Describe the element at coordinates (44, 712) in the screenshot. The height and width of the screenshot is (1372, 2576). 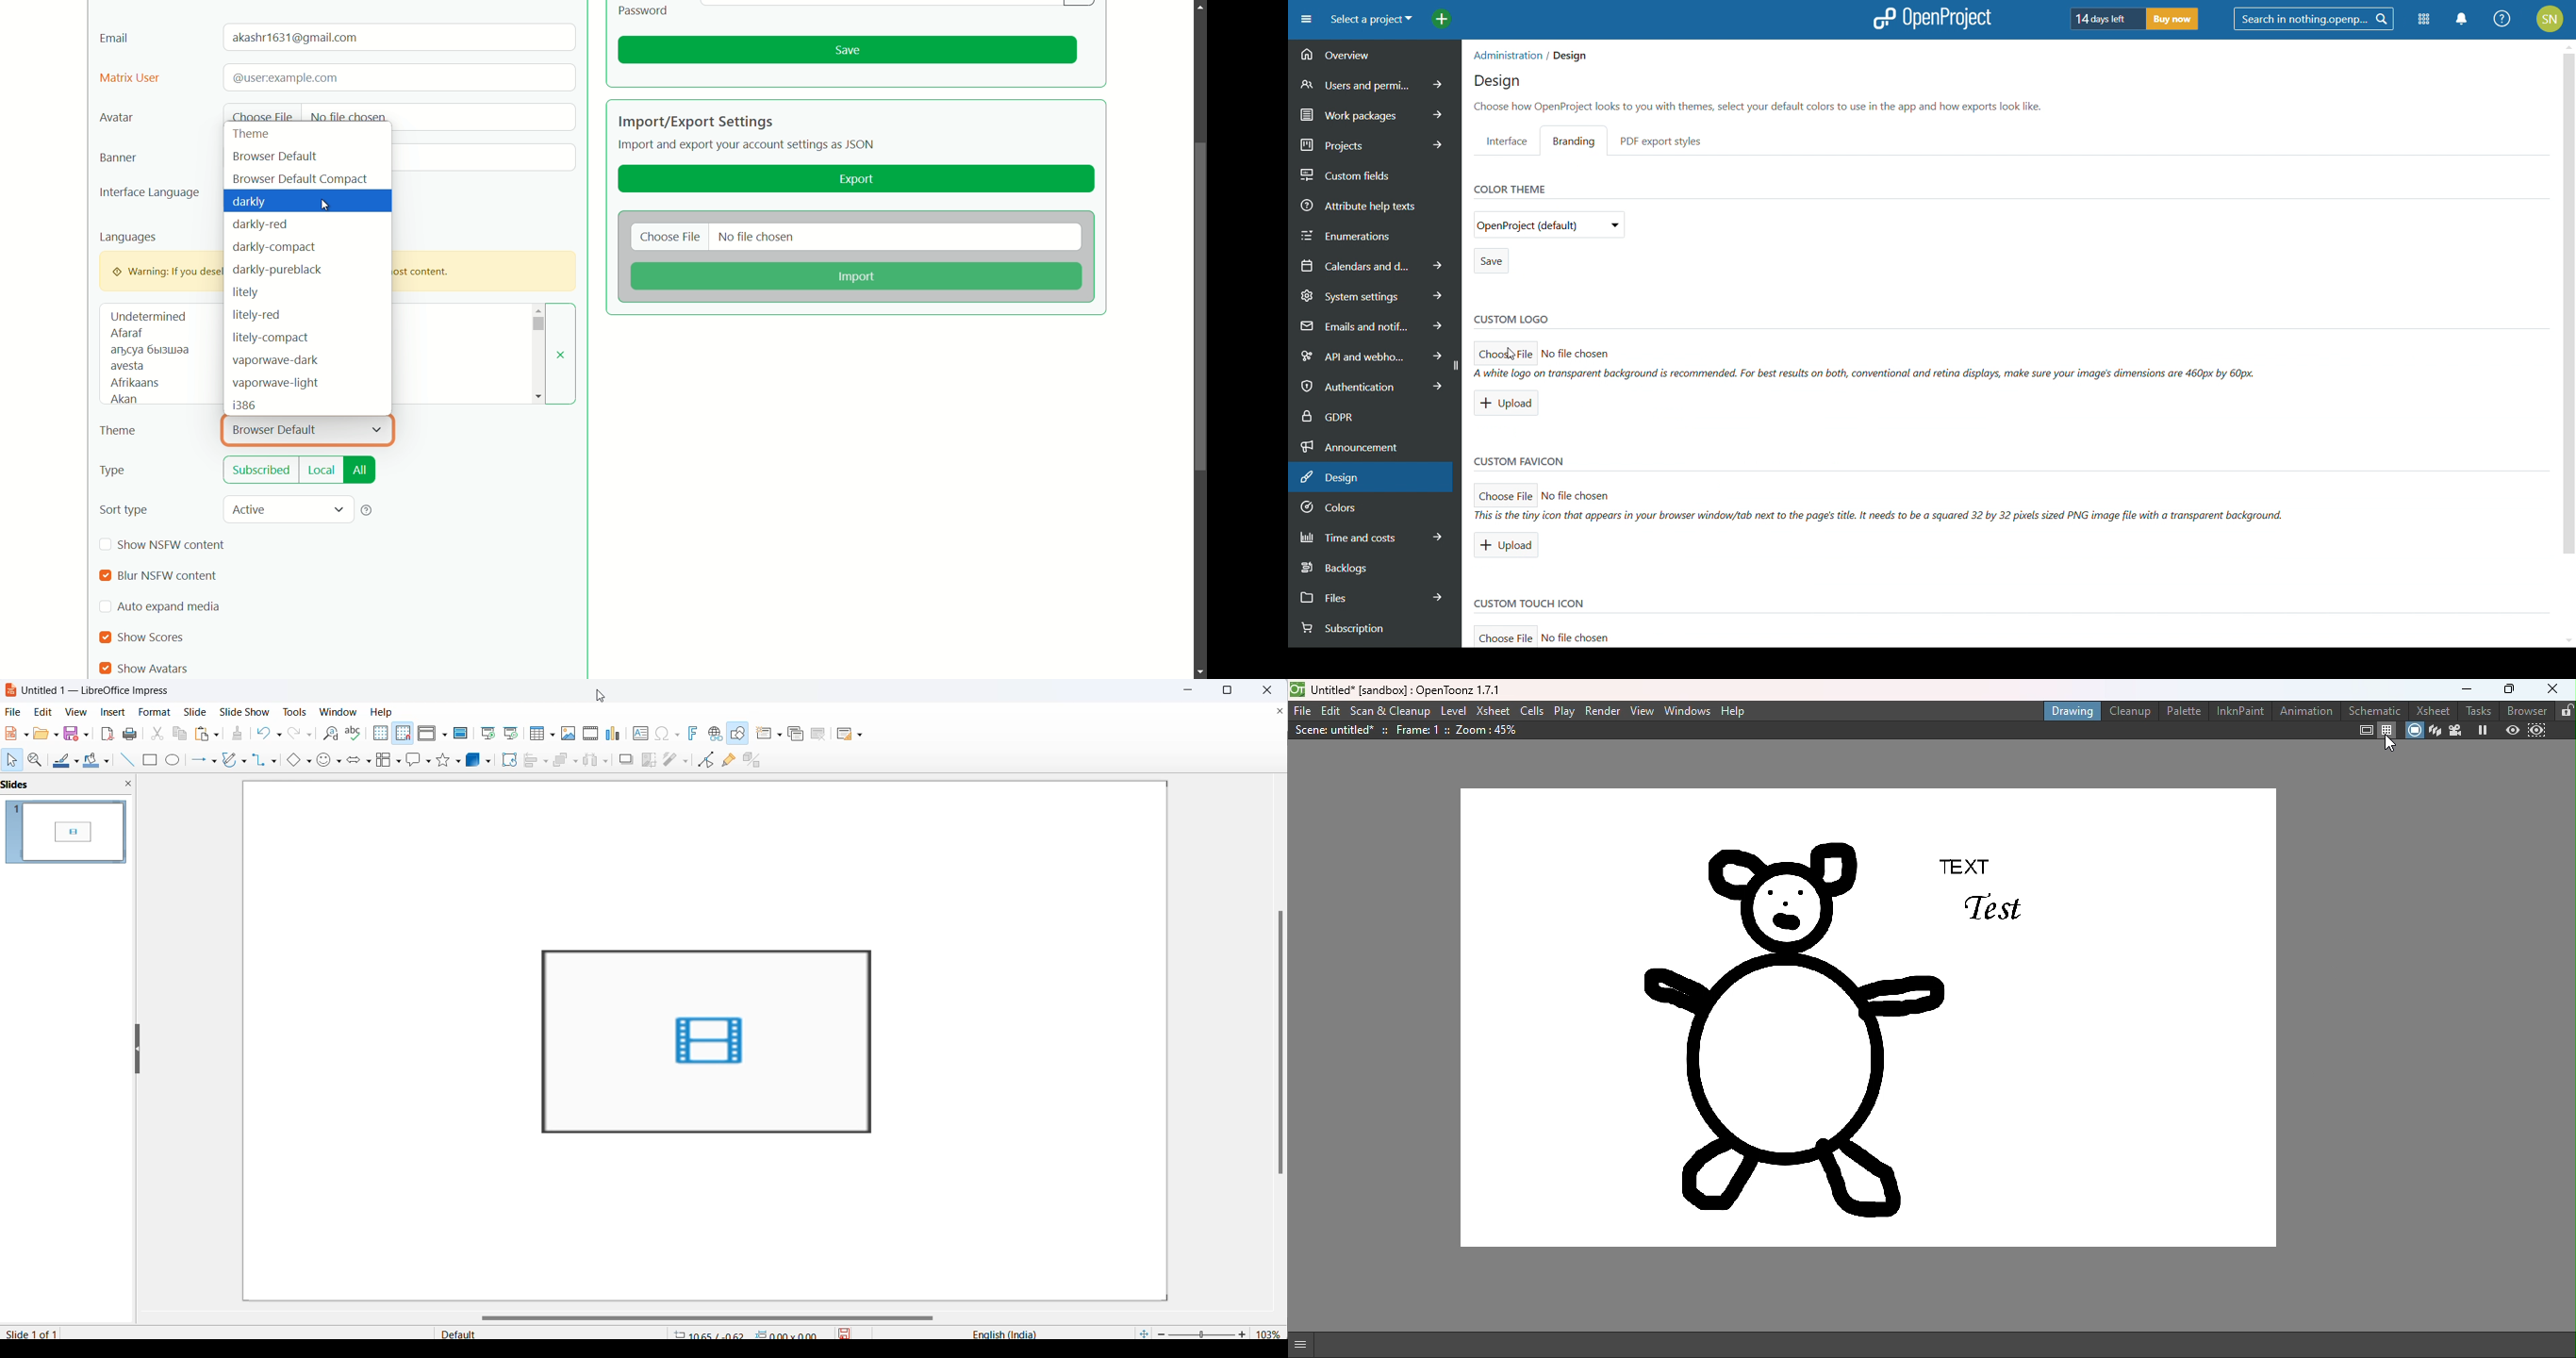
I see `edit` at that location.